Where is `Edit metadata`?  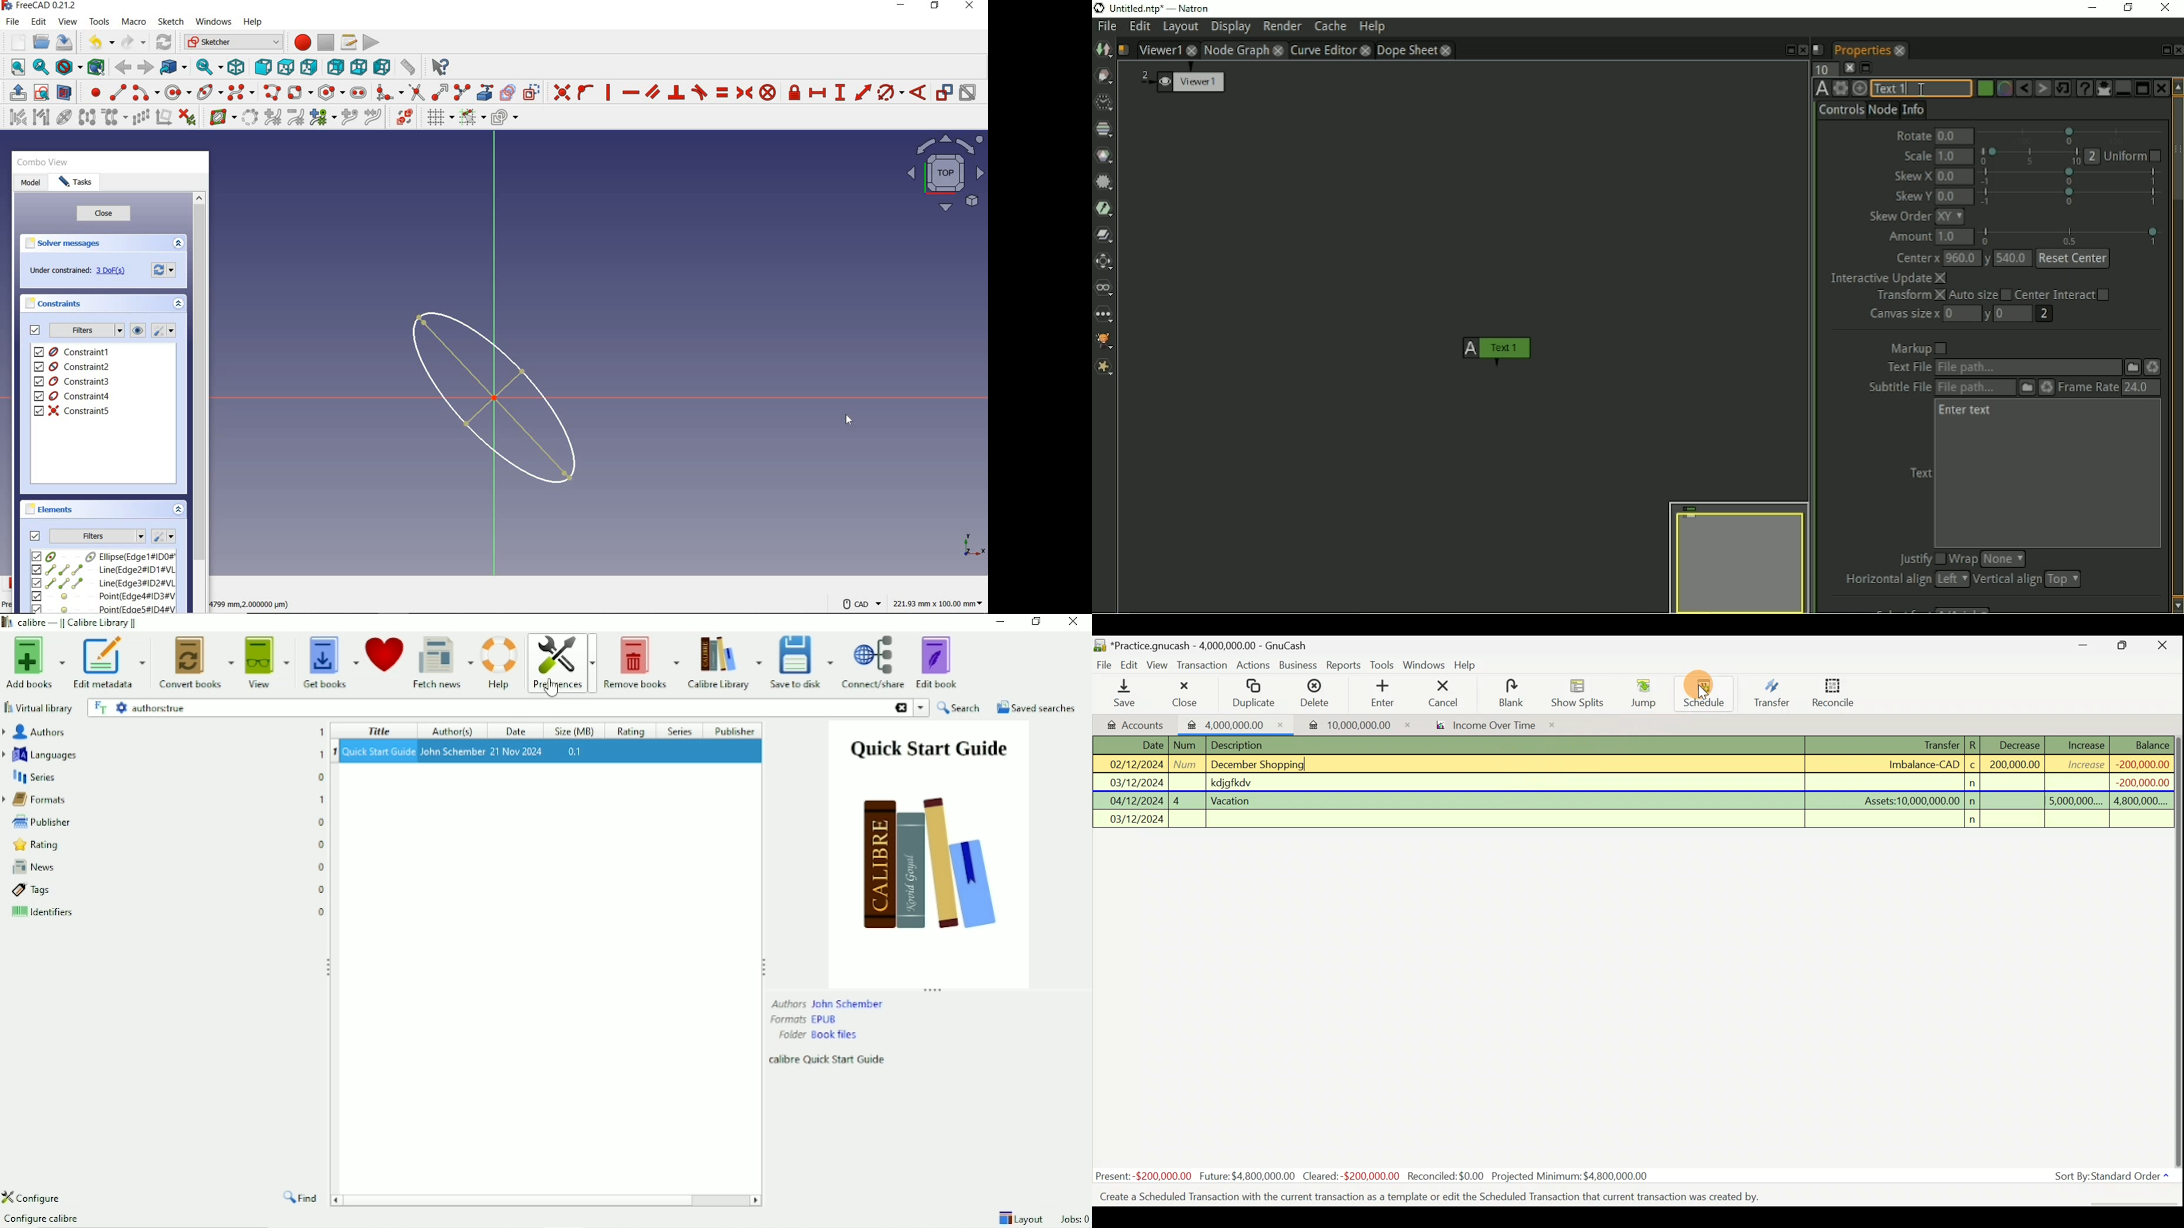 Edit metadata is located at coordinates (110, 665).